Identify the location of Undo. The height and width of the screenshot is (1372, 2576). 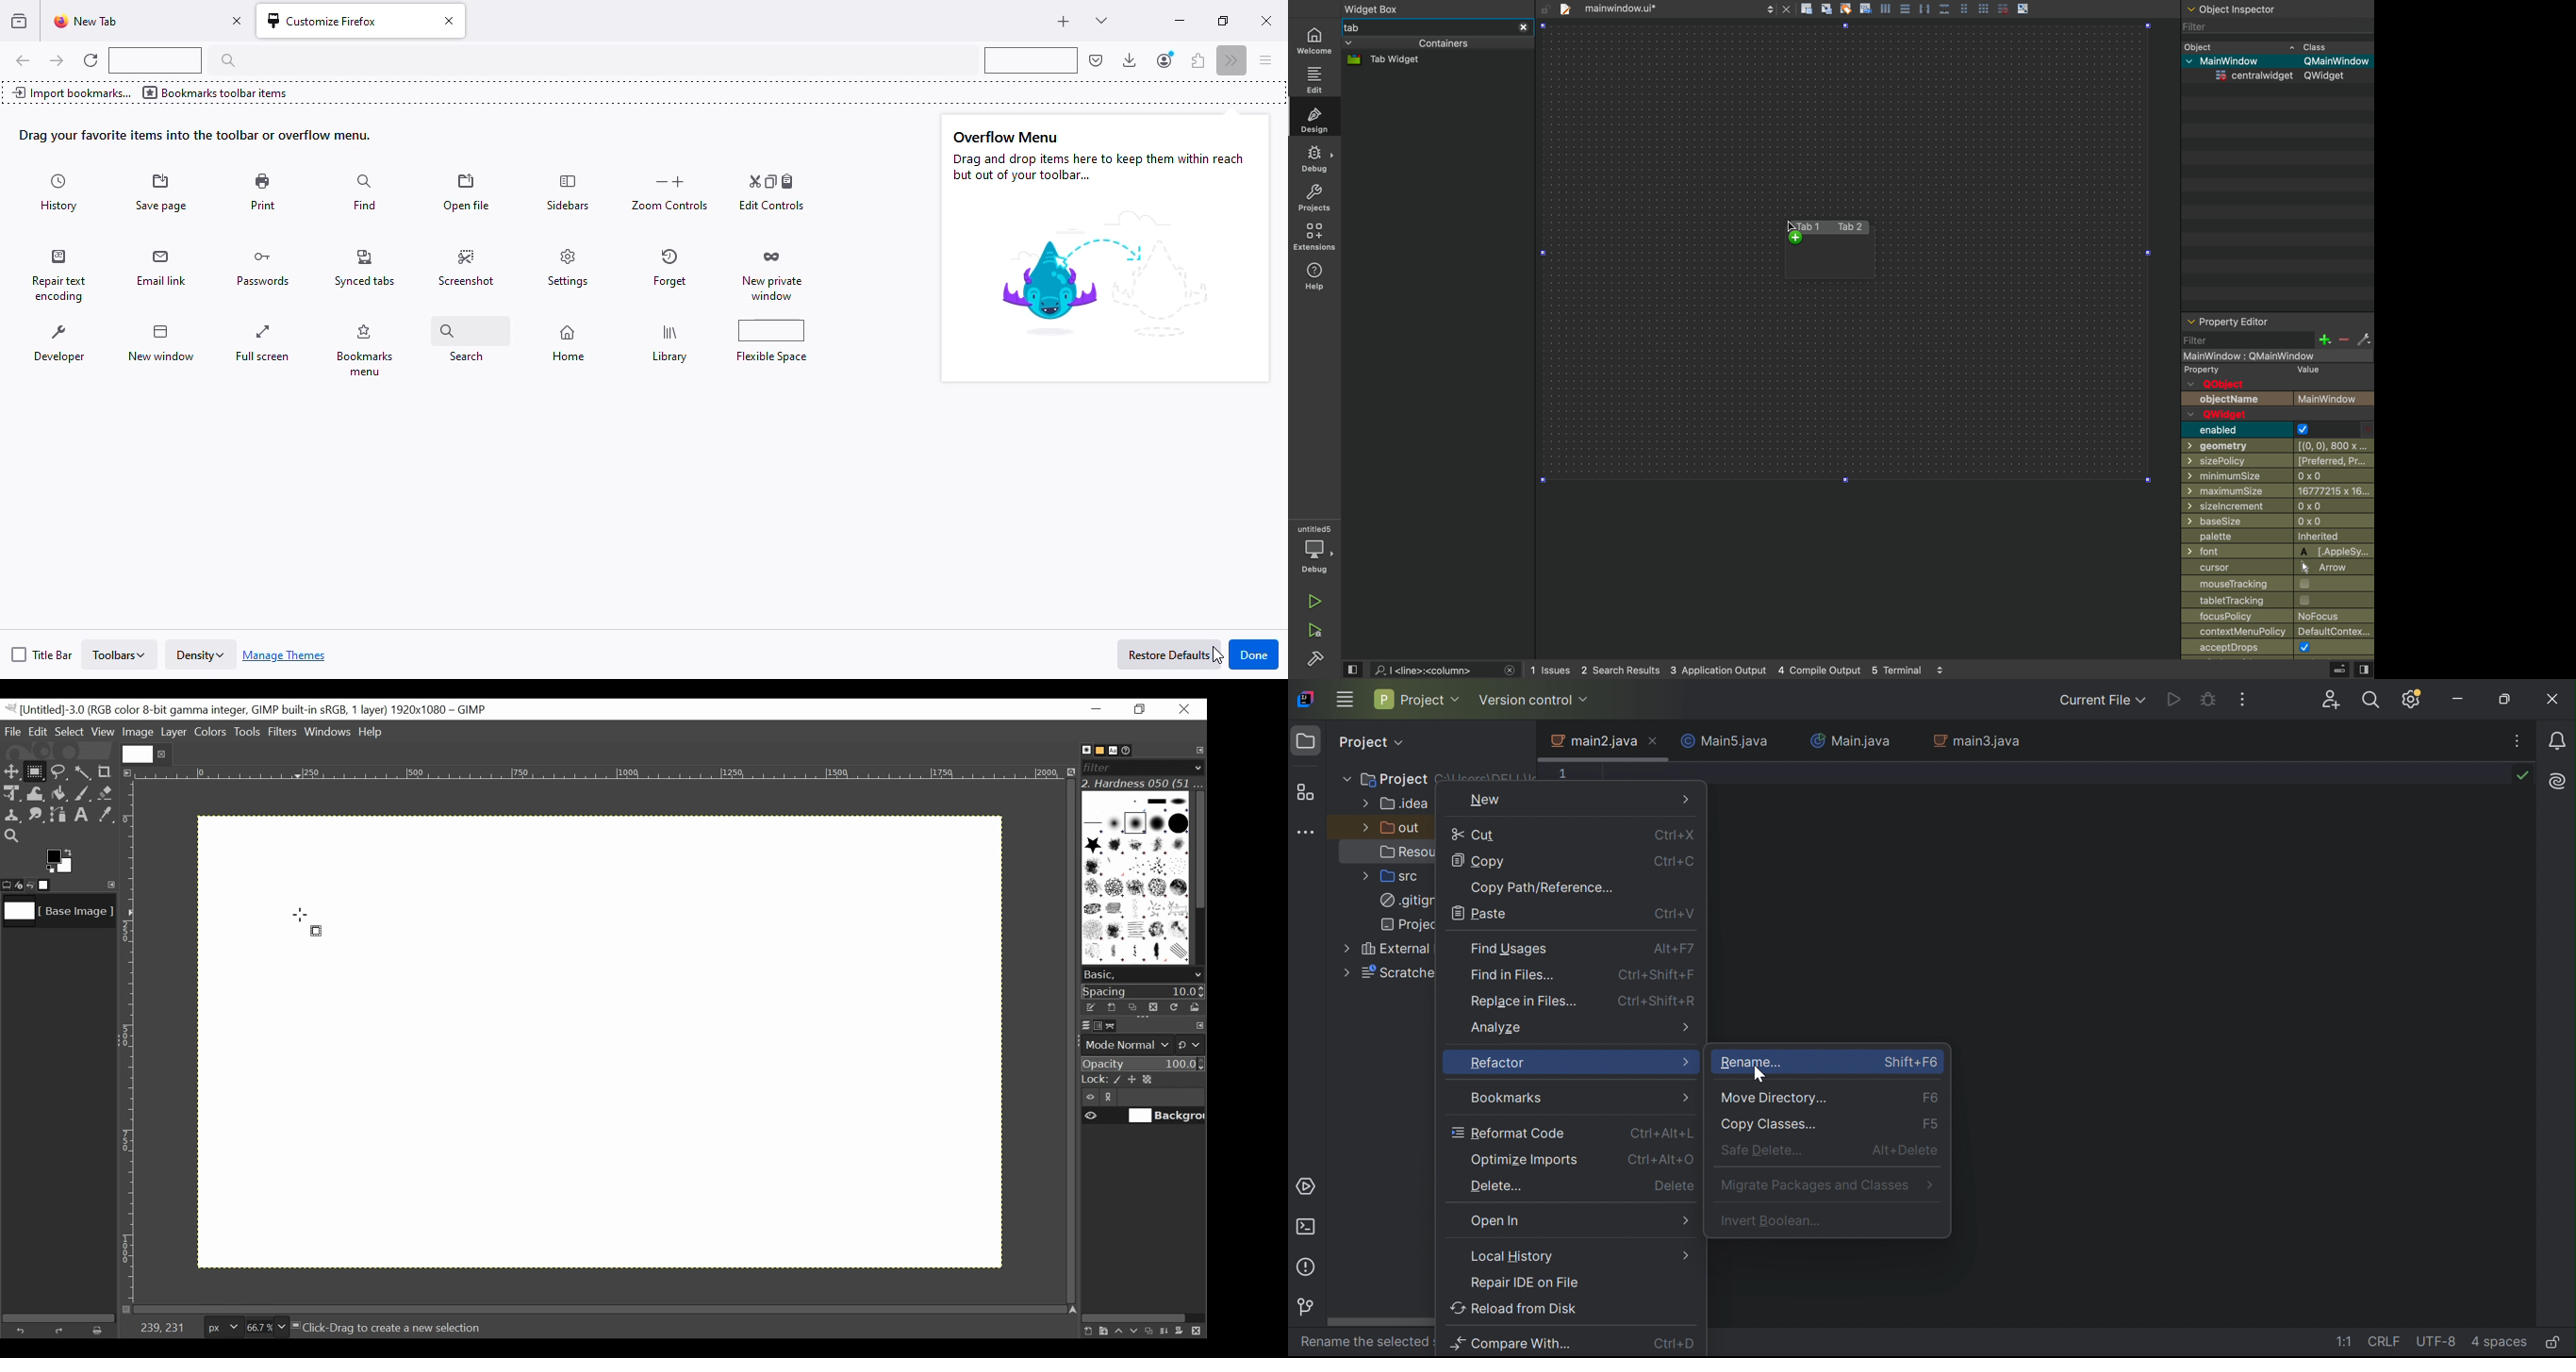
(23, 1329).